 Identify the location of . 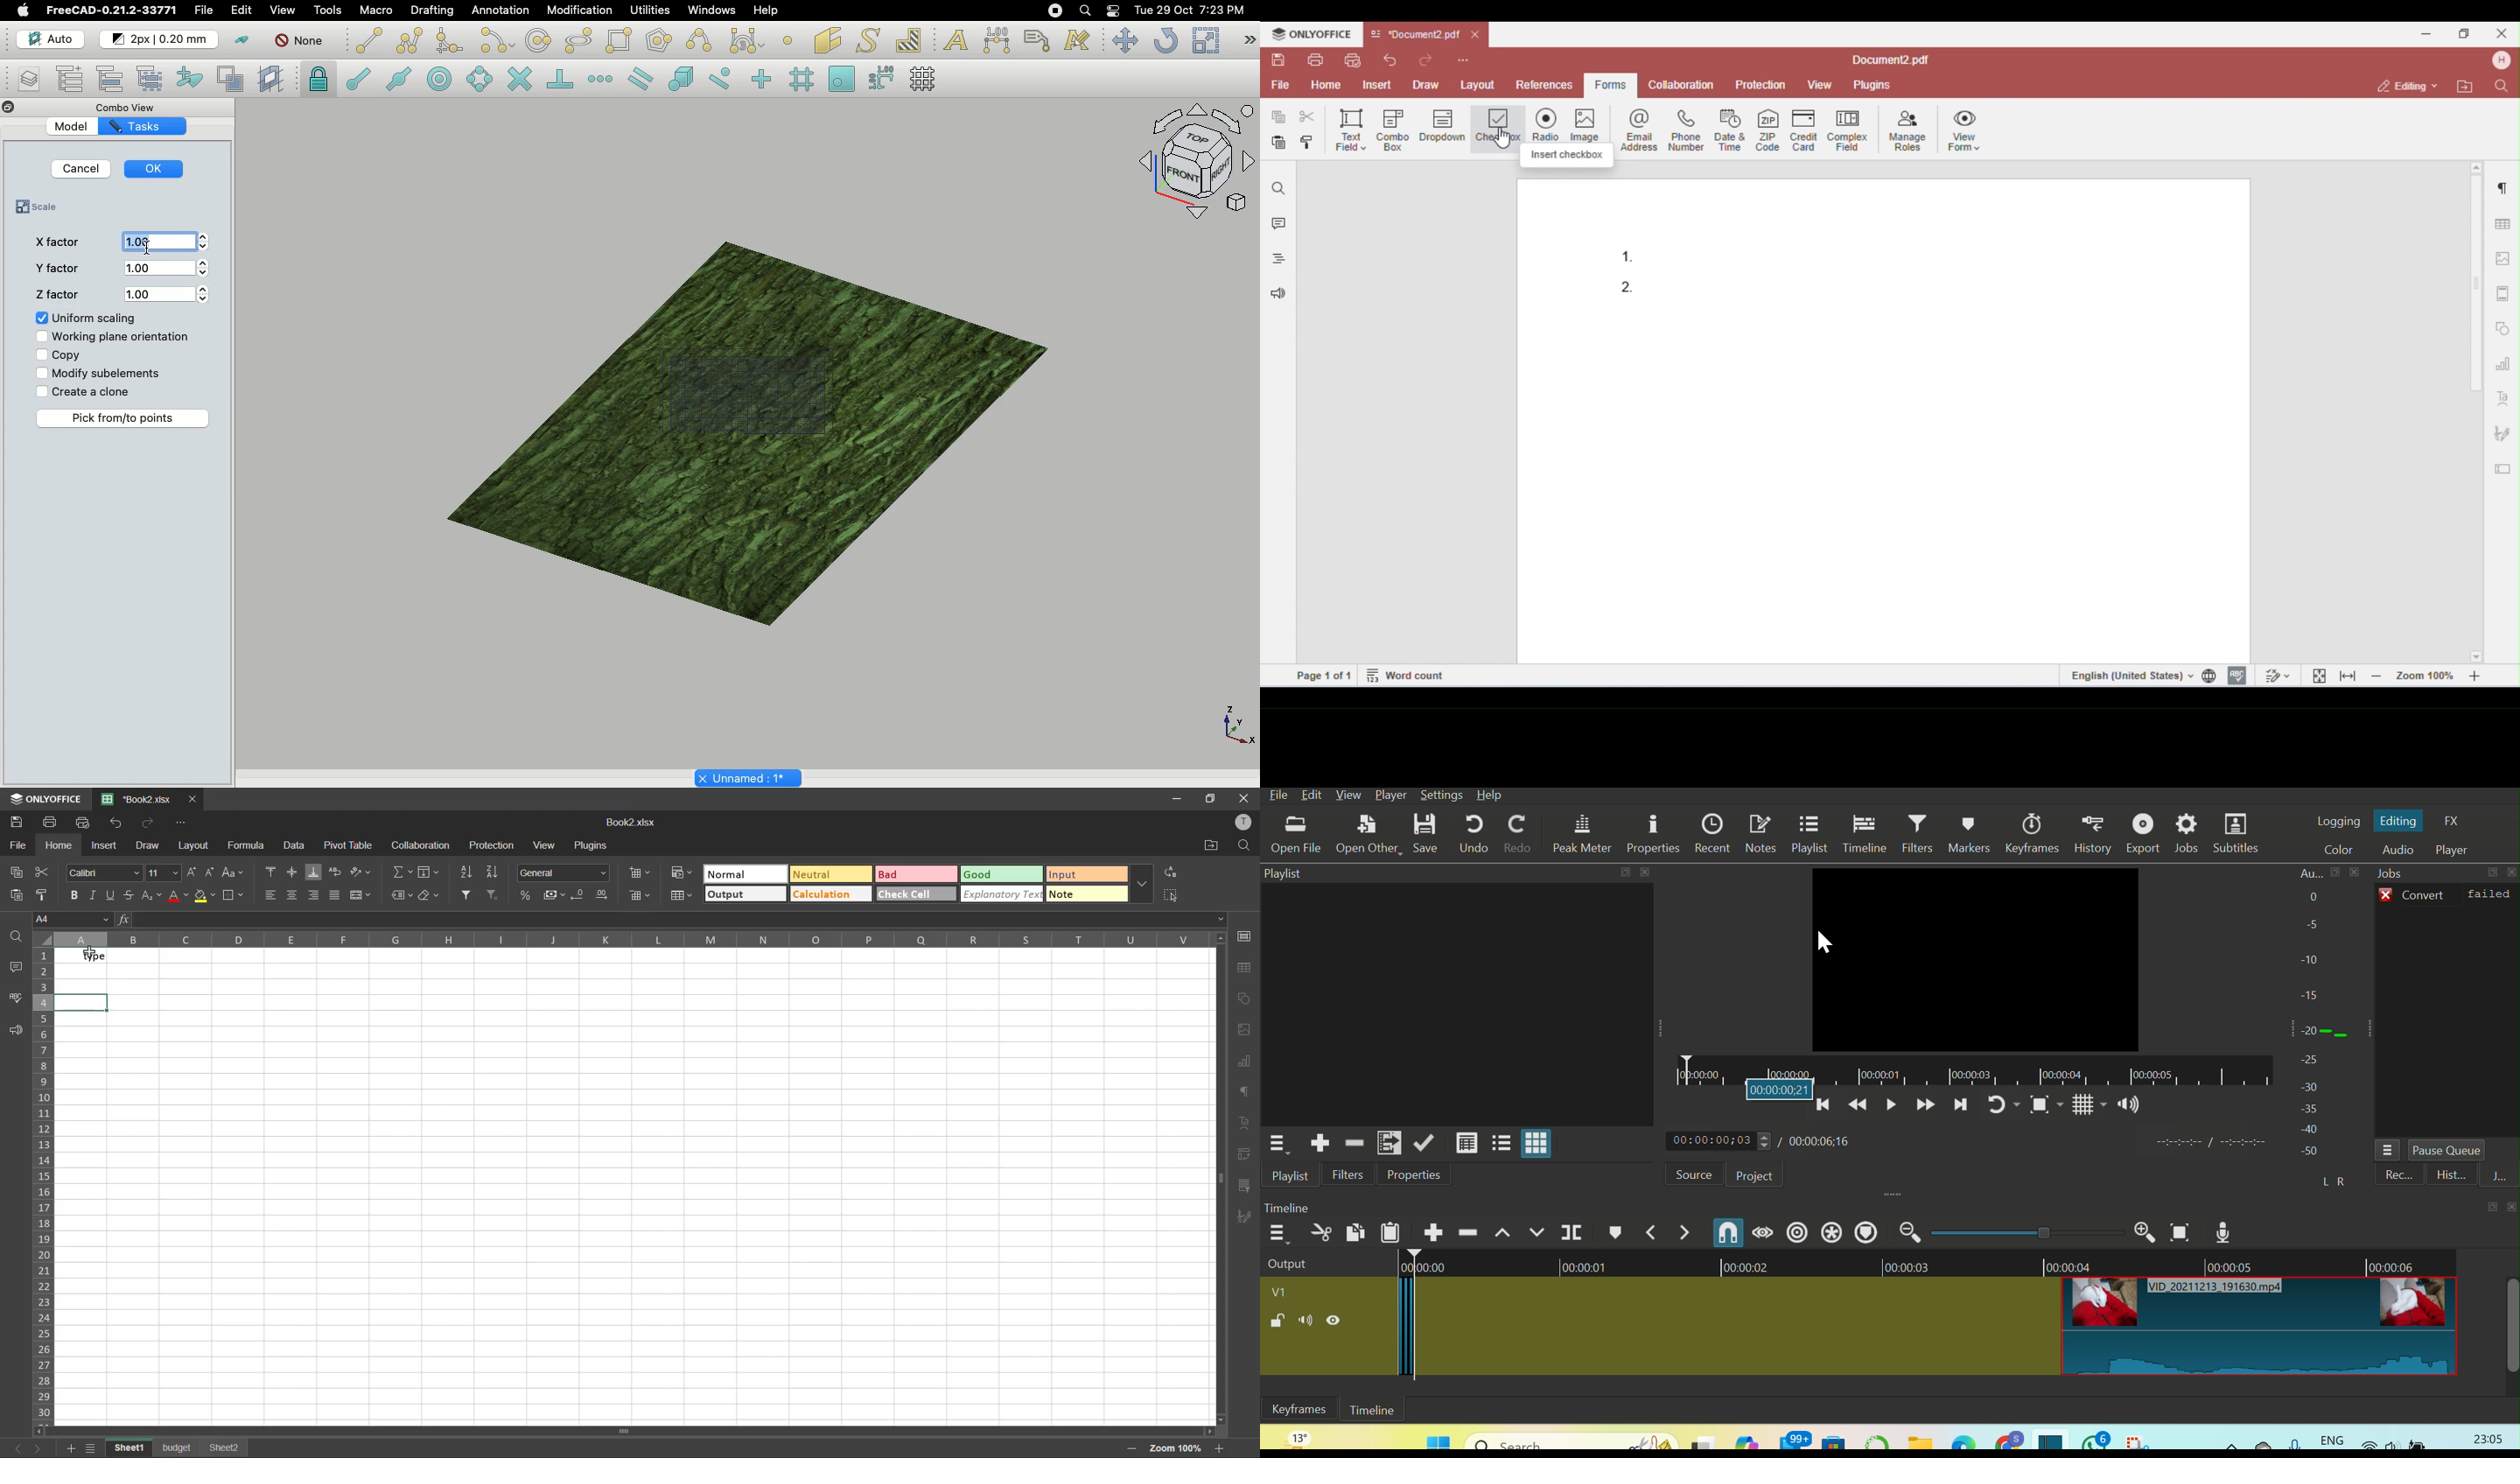
(2280, 1438).